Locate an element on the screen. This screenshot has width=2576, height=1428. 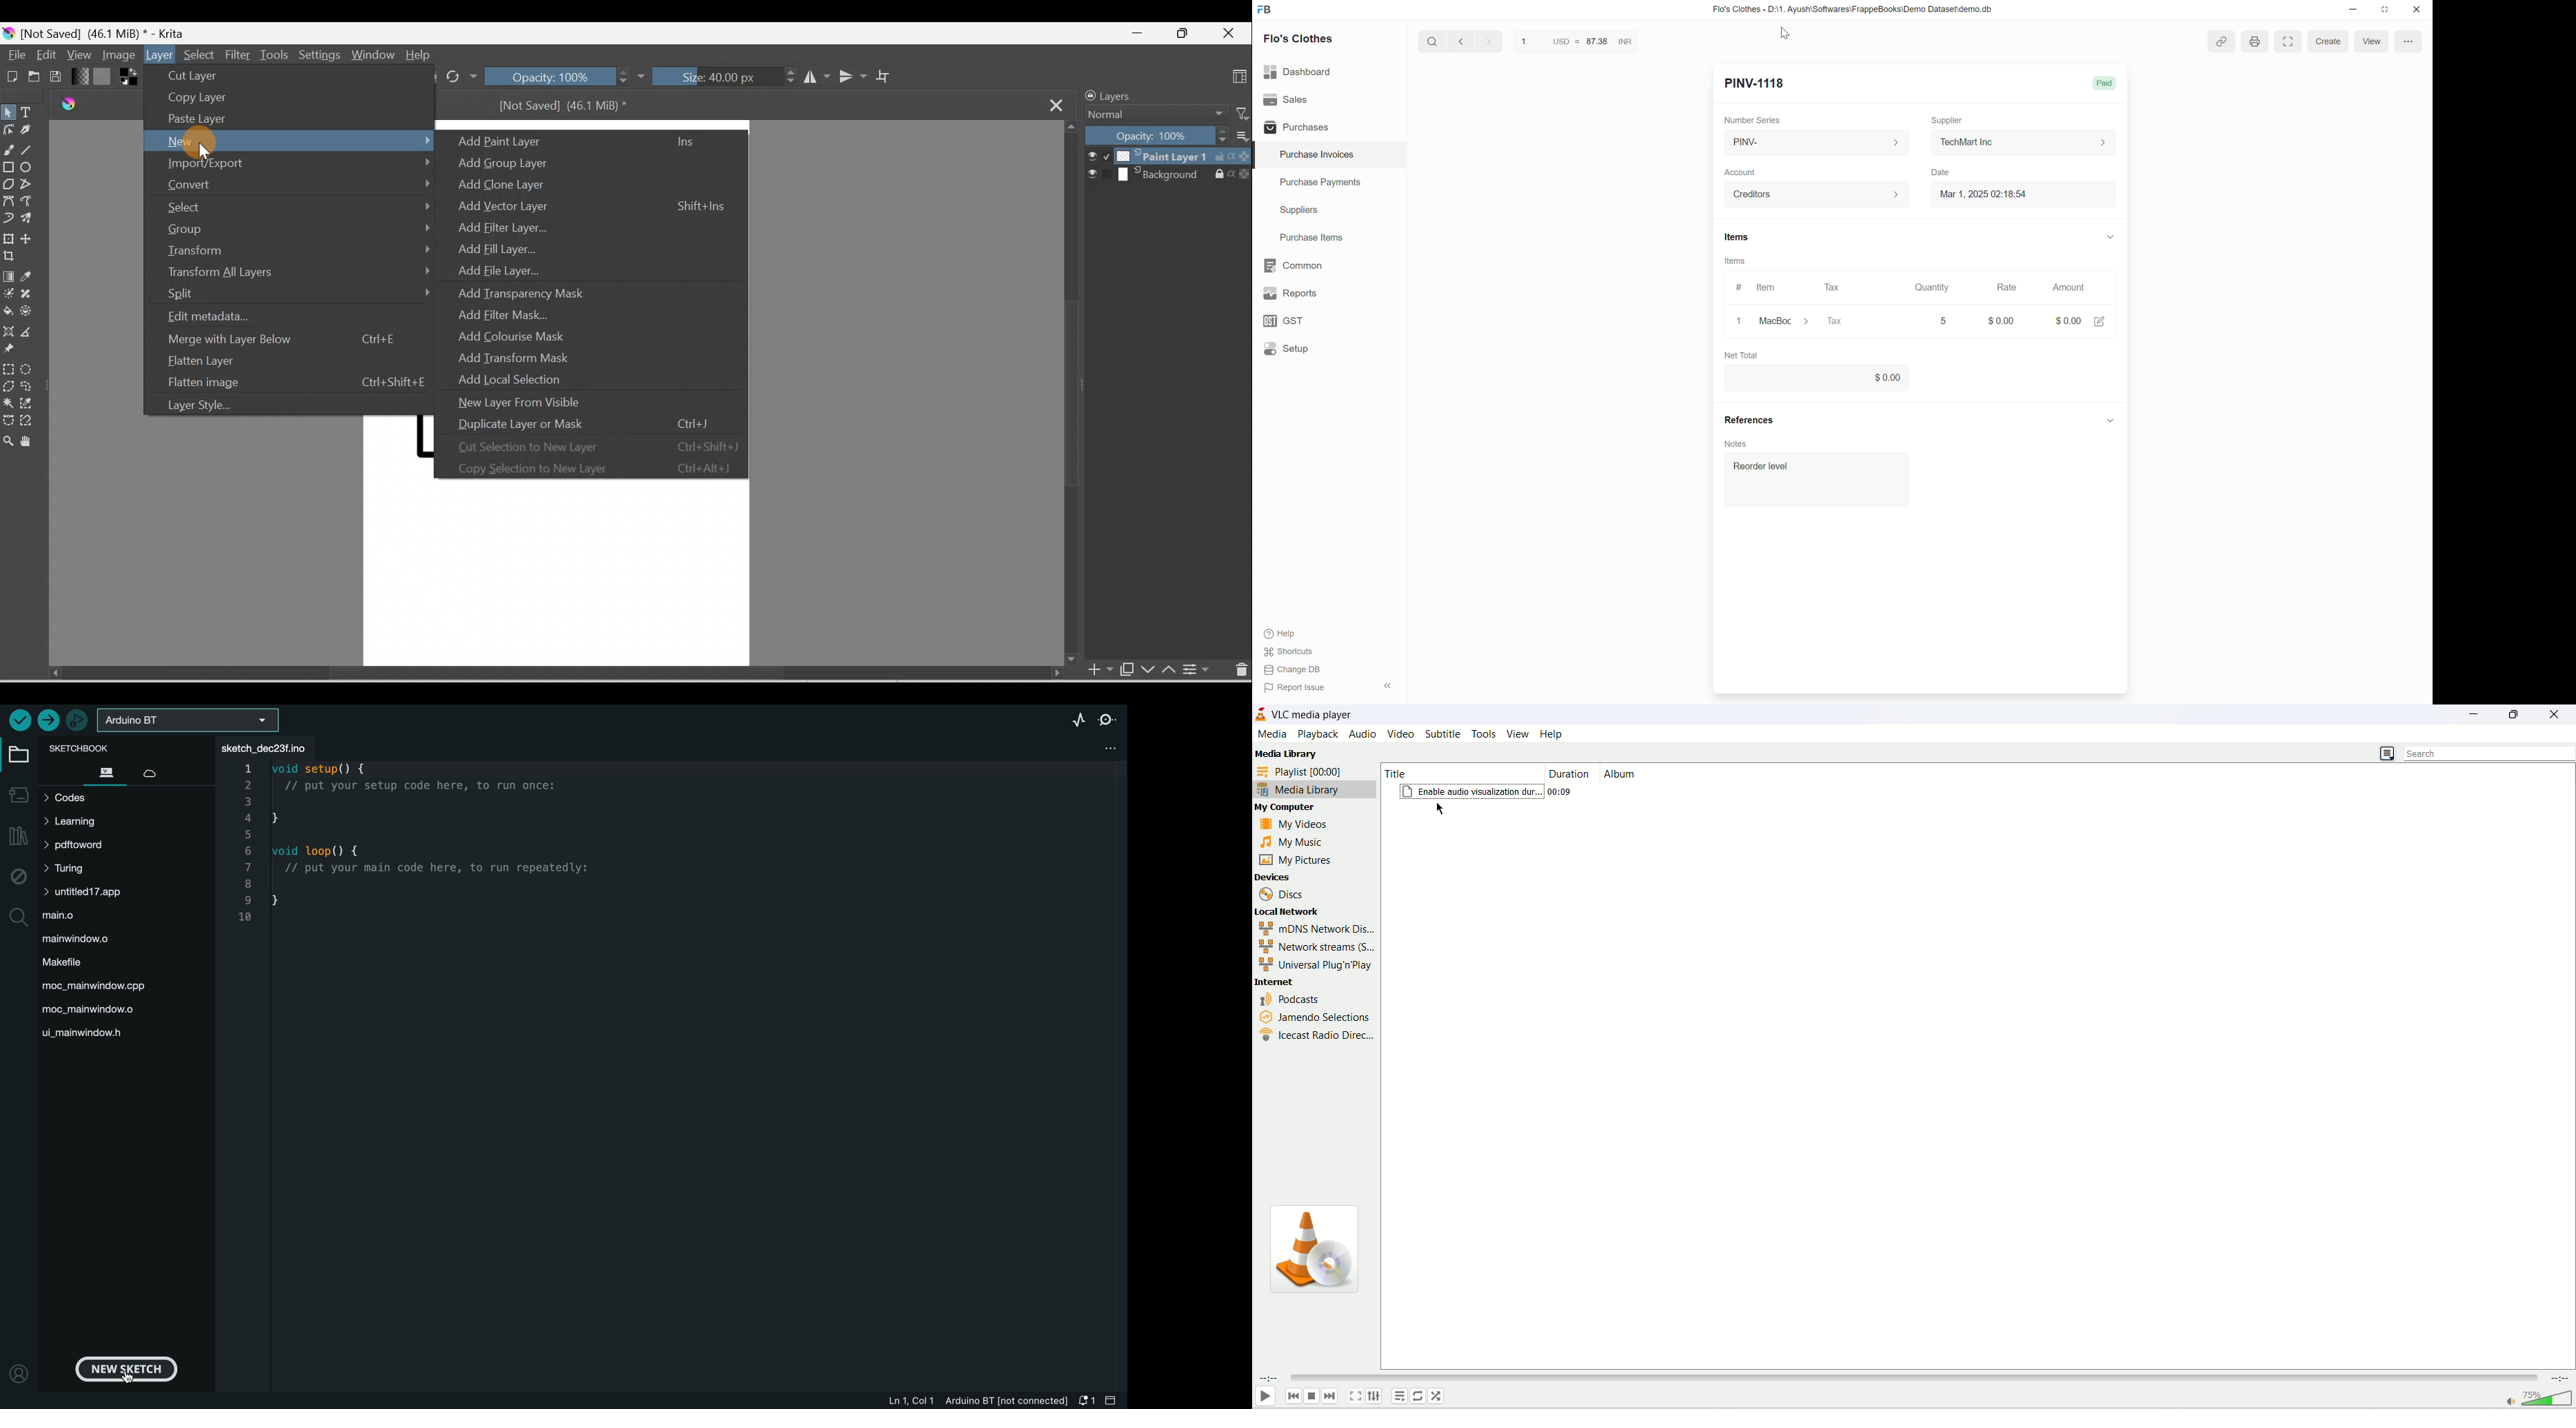
Number Series is located at coordinates (1752, 120).